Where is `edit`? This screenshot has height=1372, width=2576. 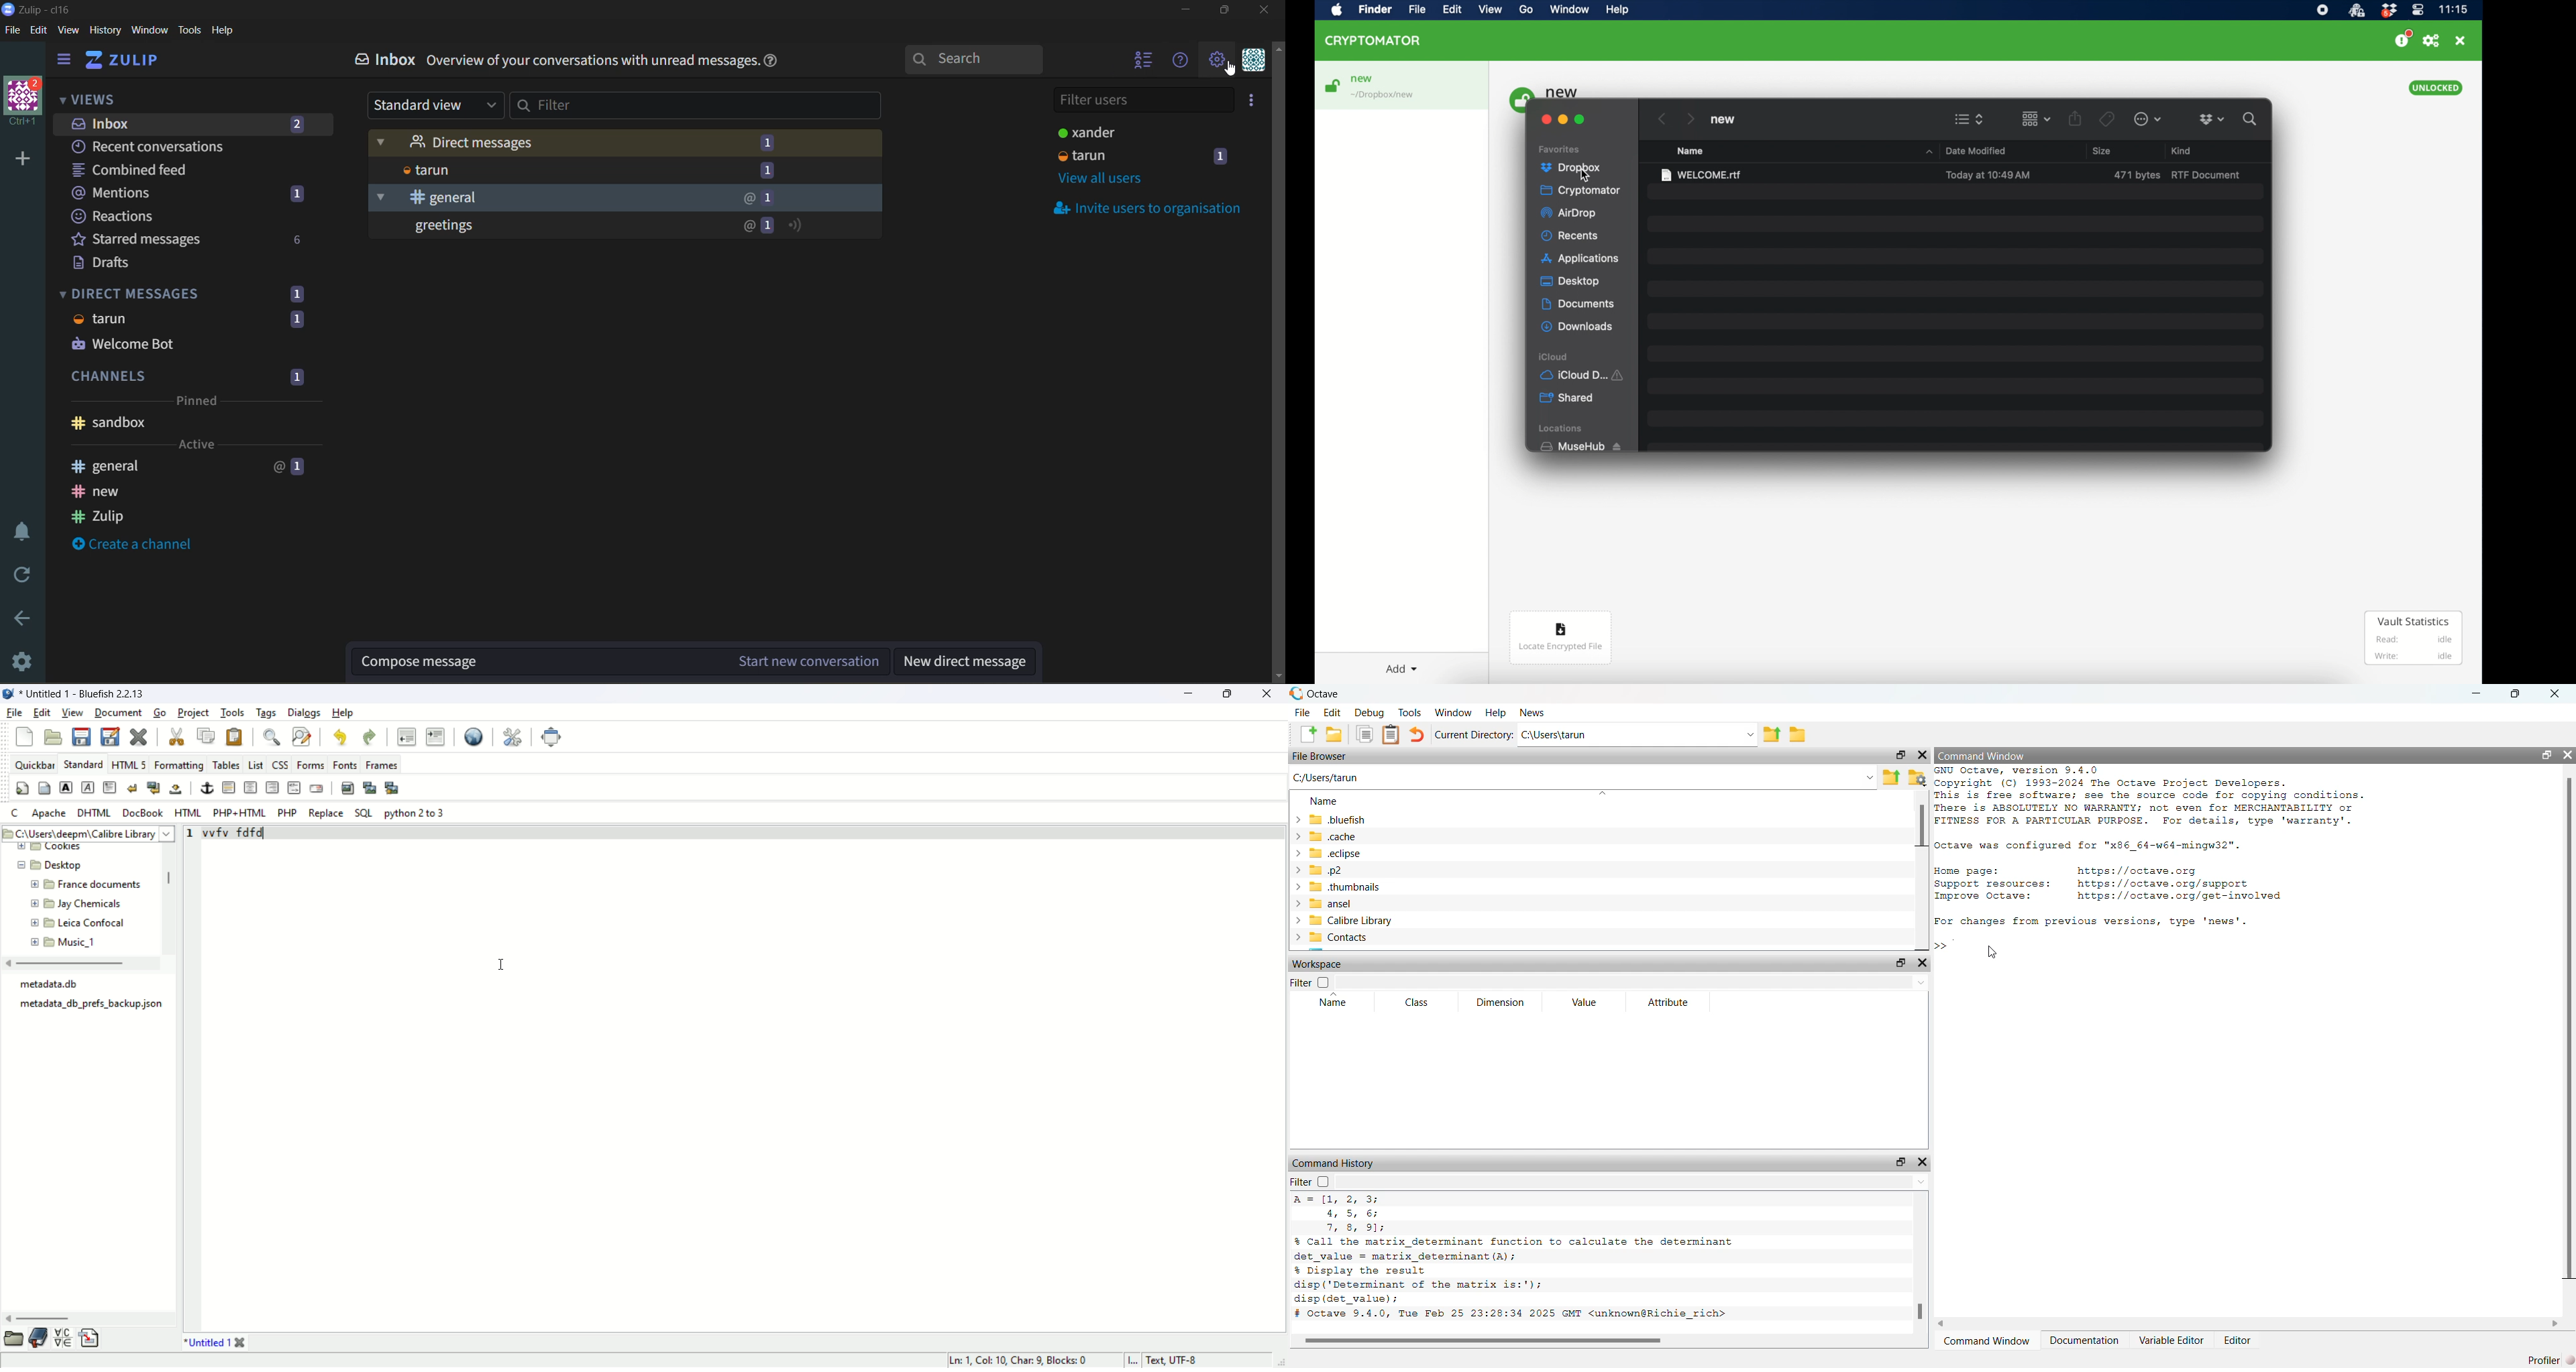 edit is located at coordinates (42, 713).